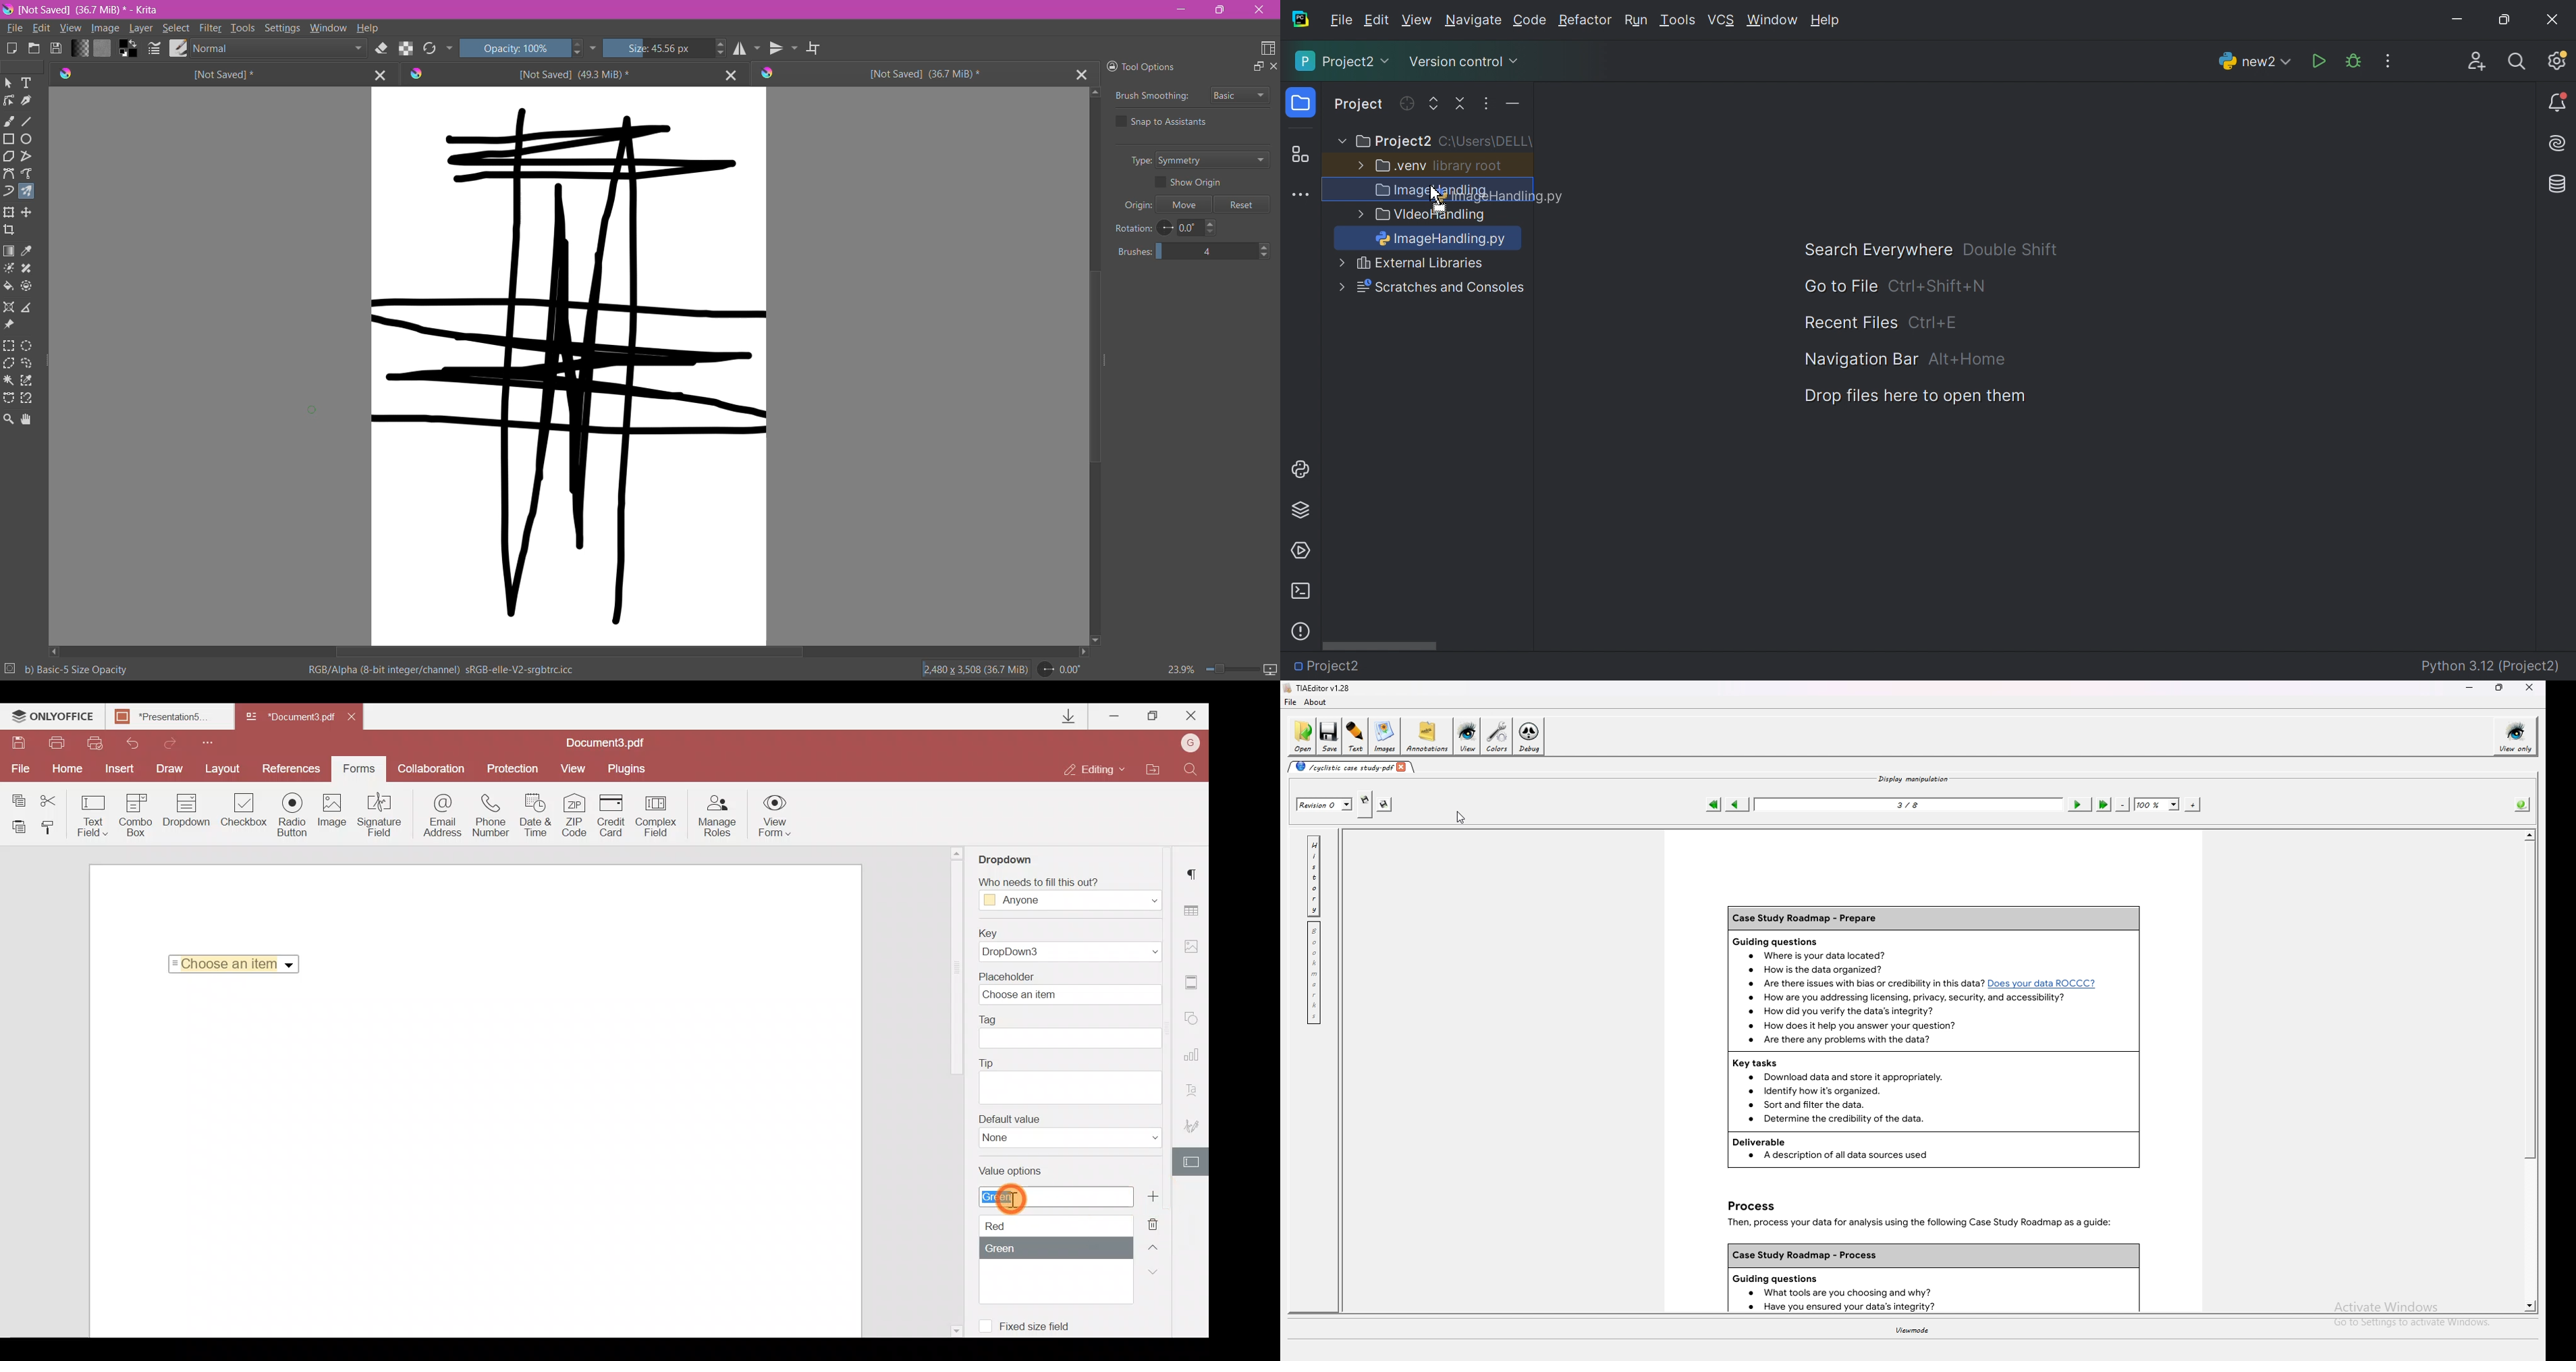  Describe the element at coordinates (28, 139) in the screenshot. I see `Ellipse Tool` at that location.